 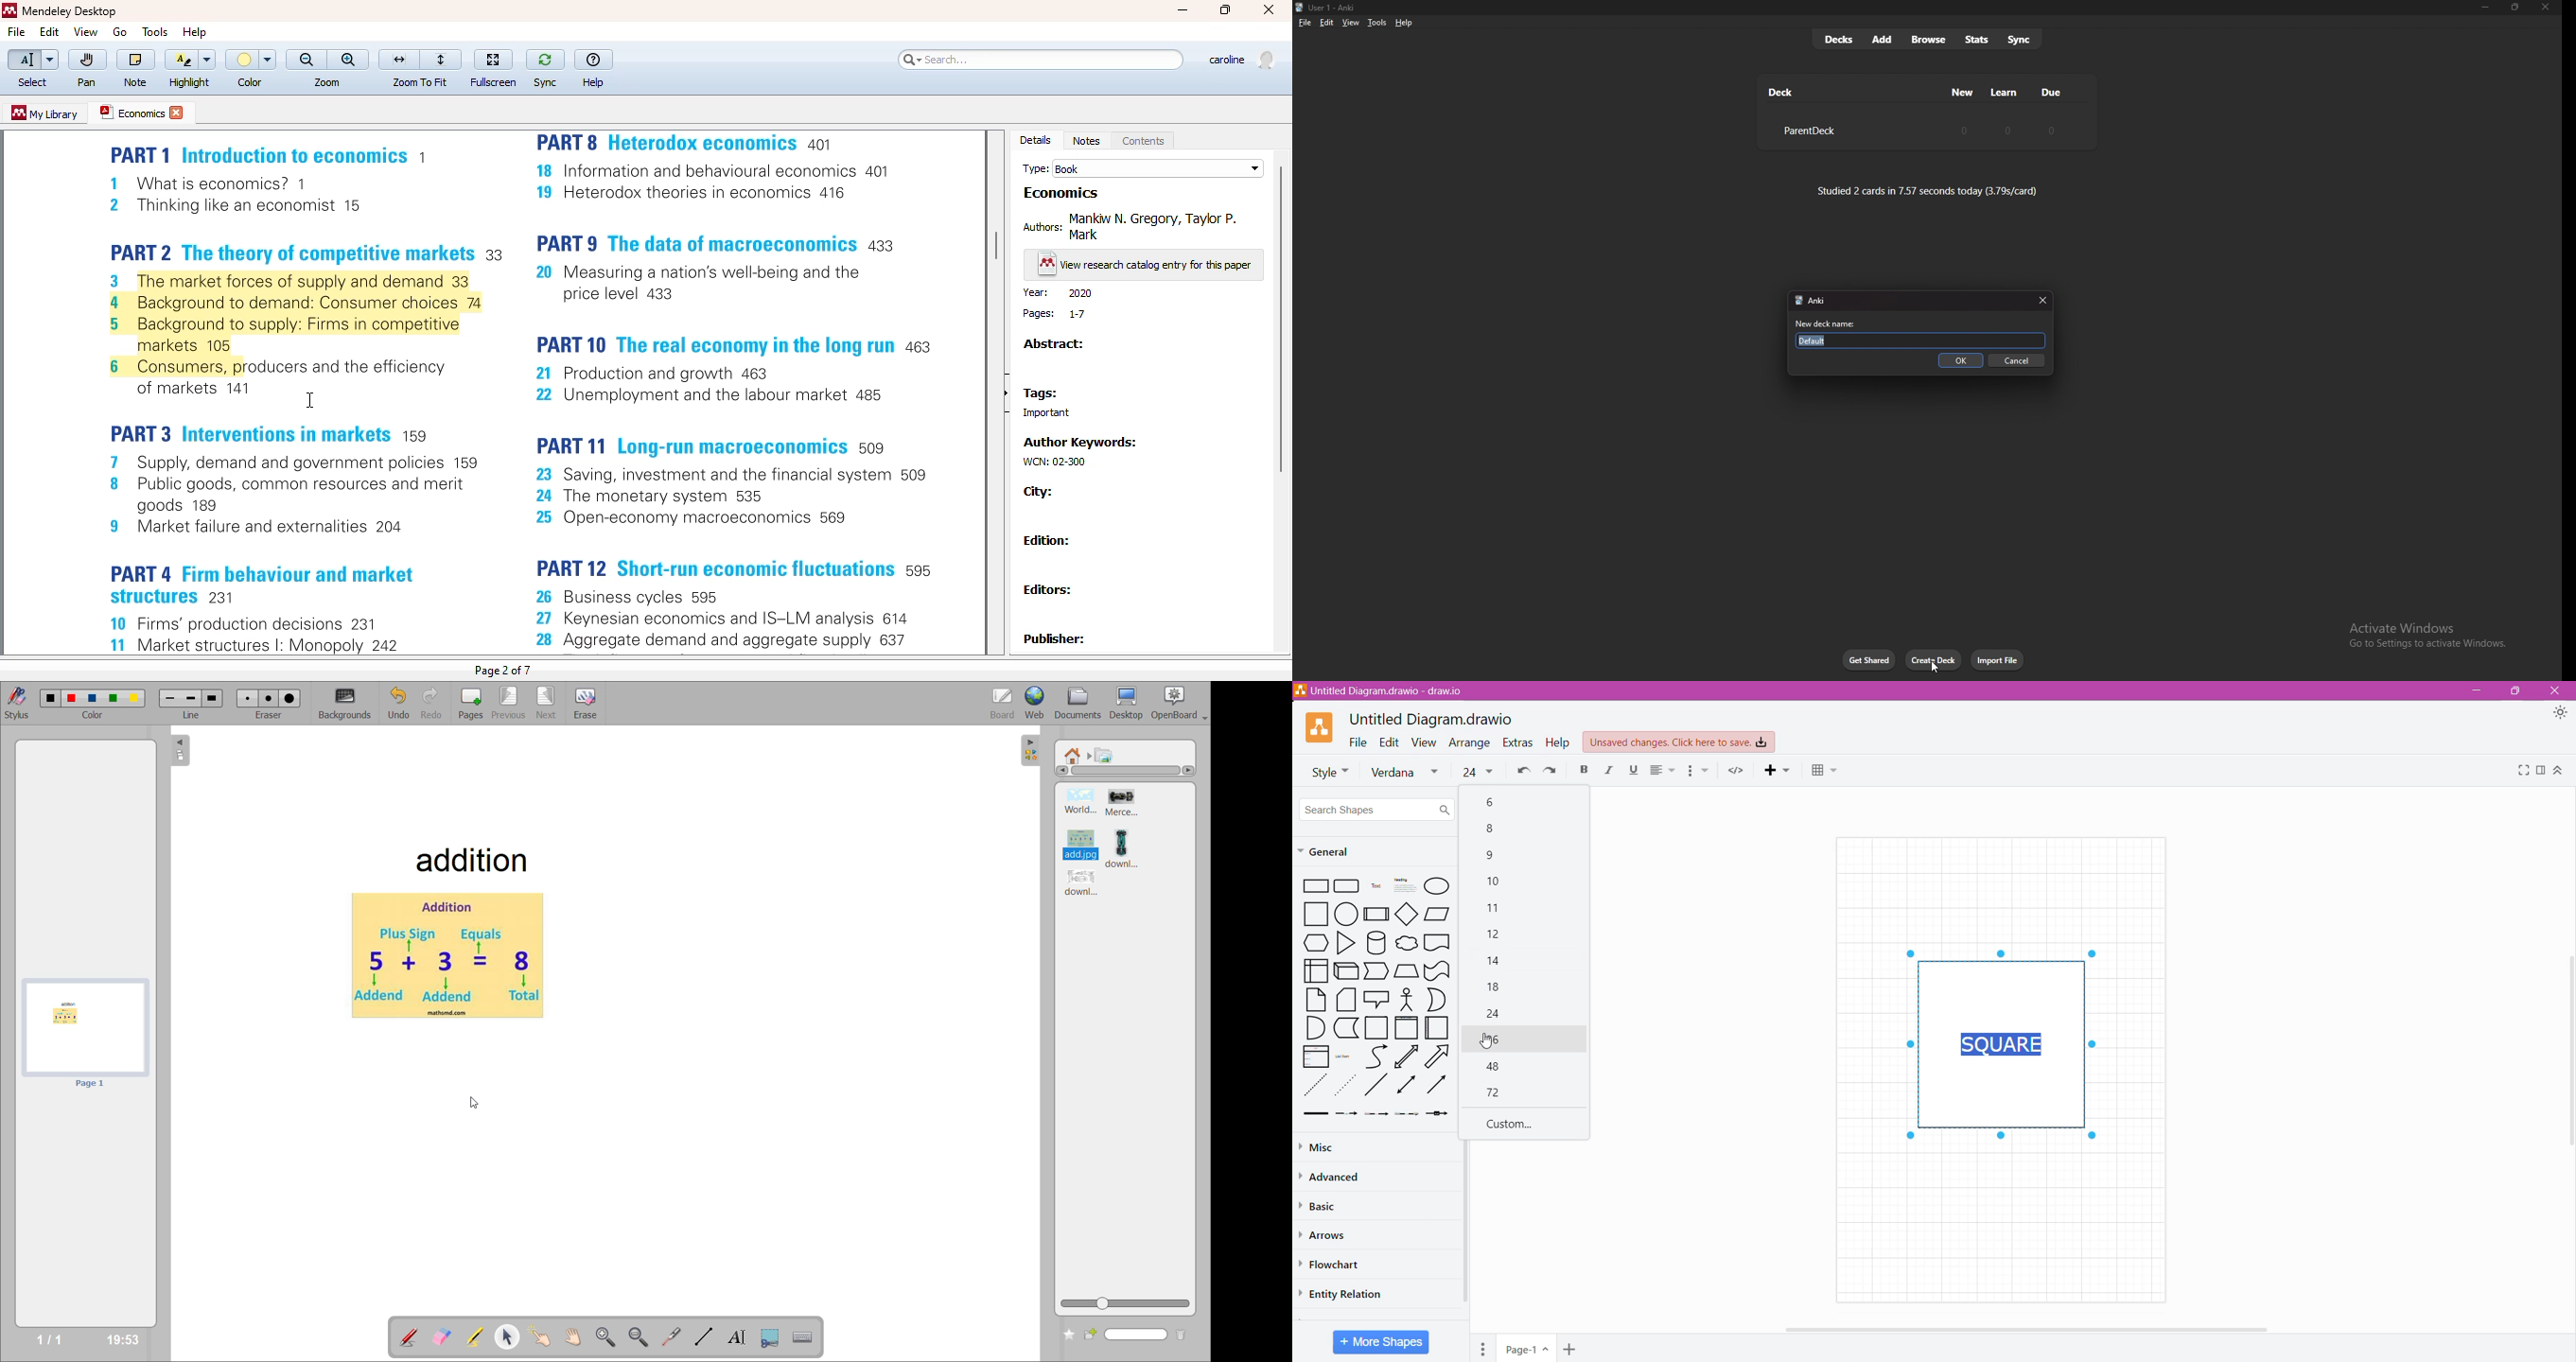 What do you see at coordinates (1346, 1086) in the screenshot?
I see `Dotted Arrow ` at bounding box center [1346, 1086].